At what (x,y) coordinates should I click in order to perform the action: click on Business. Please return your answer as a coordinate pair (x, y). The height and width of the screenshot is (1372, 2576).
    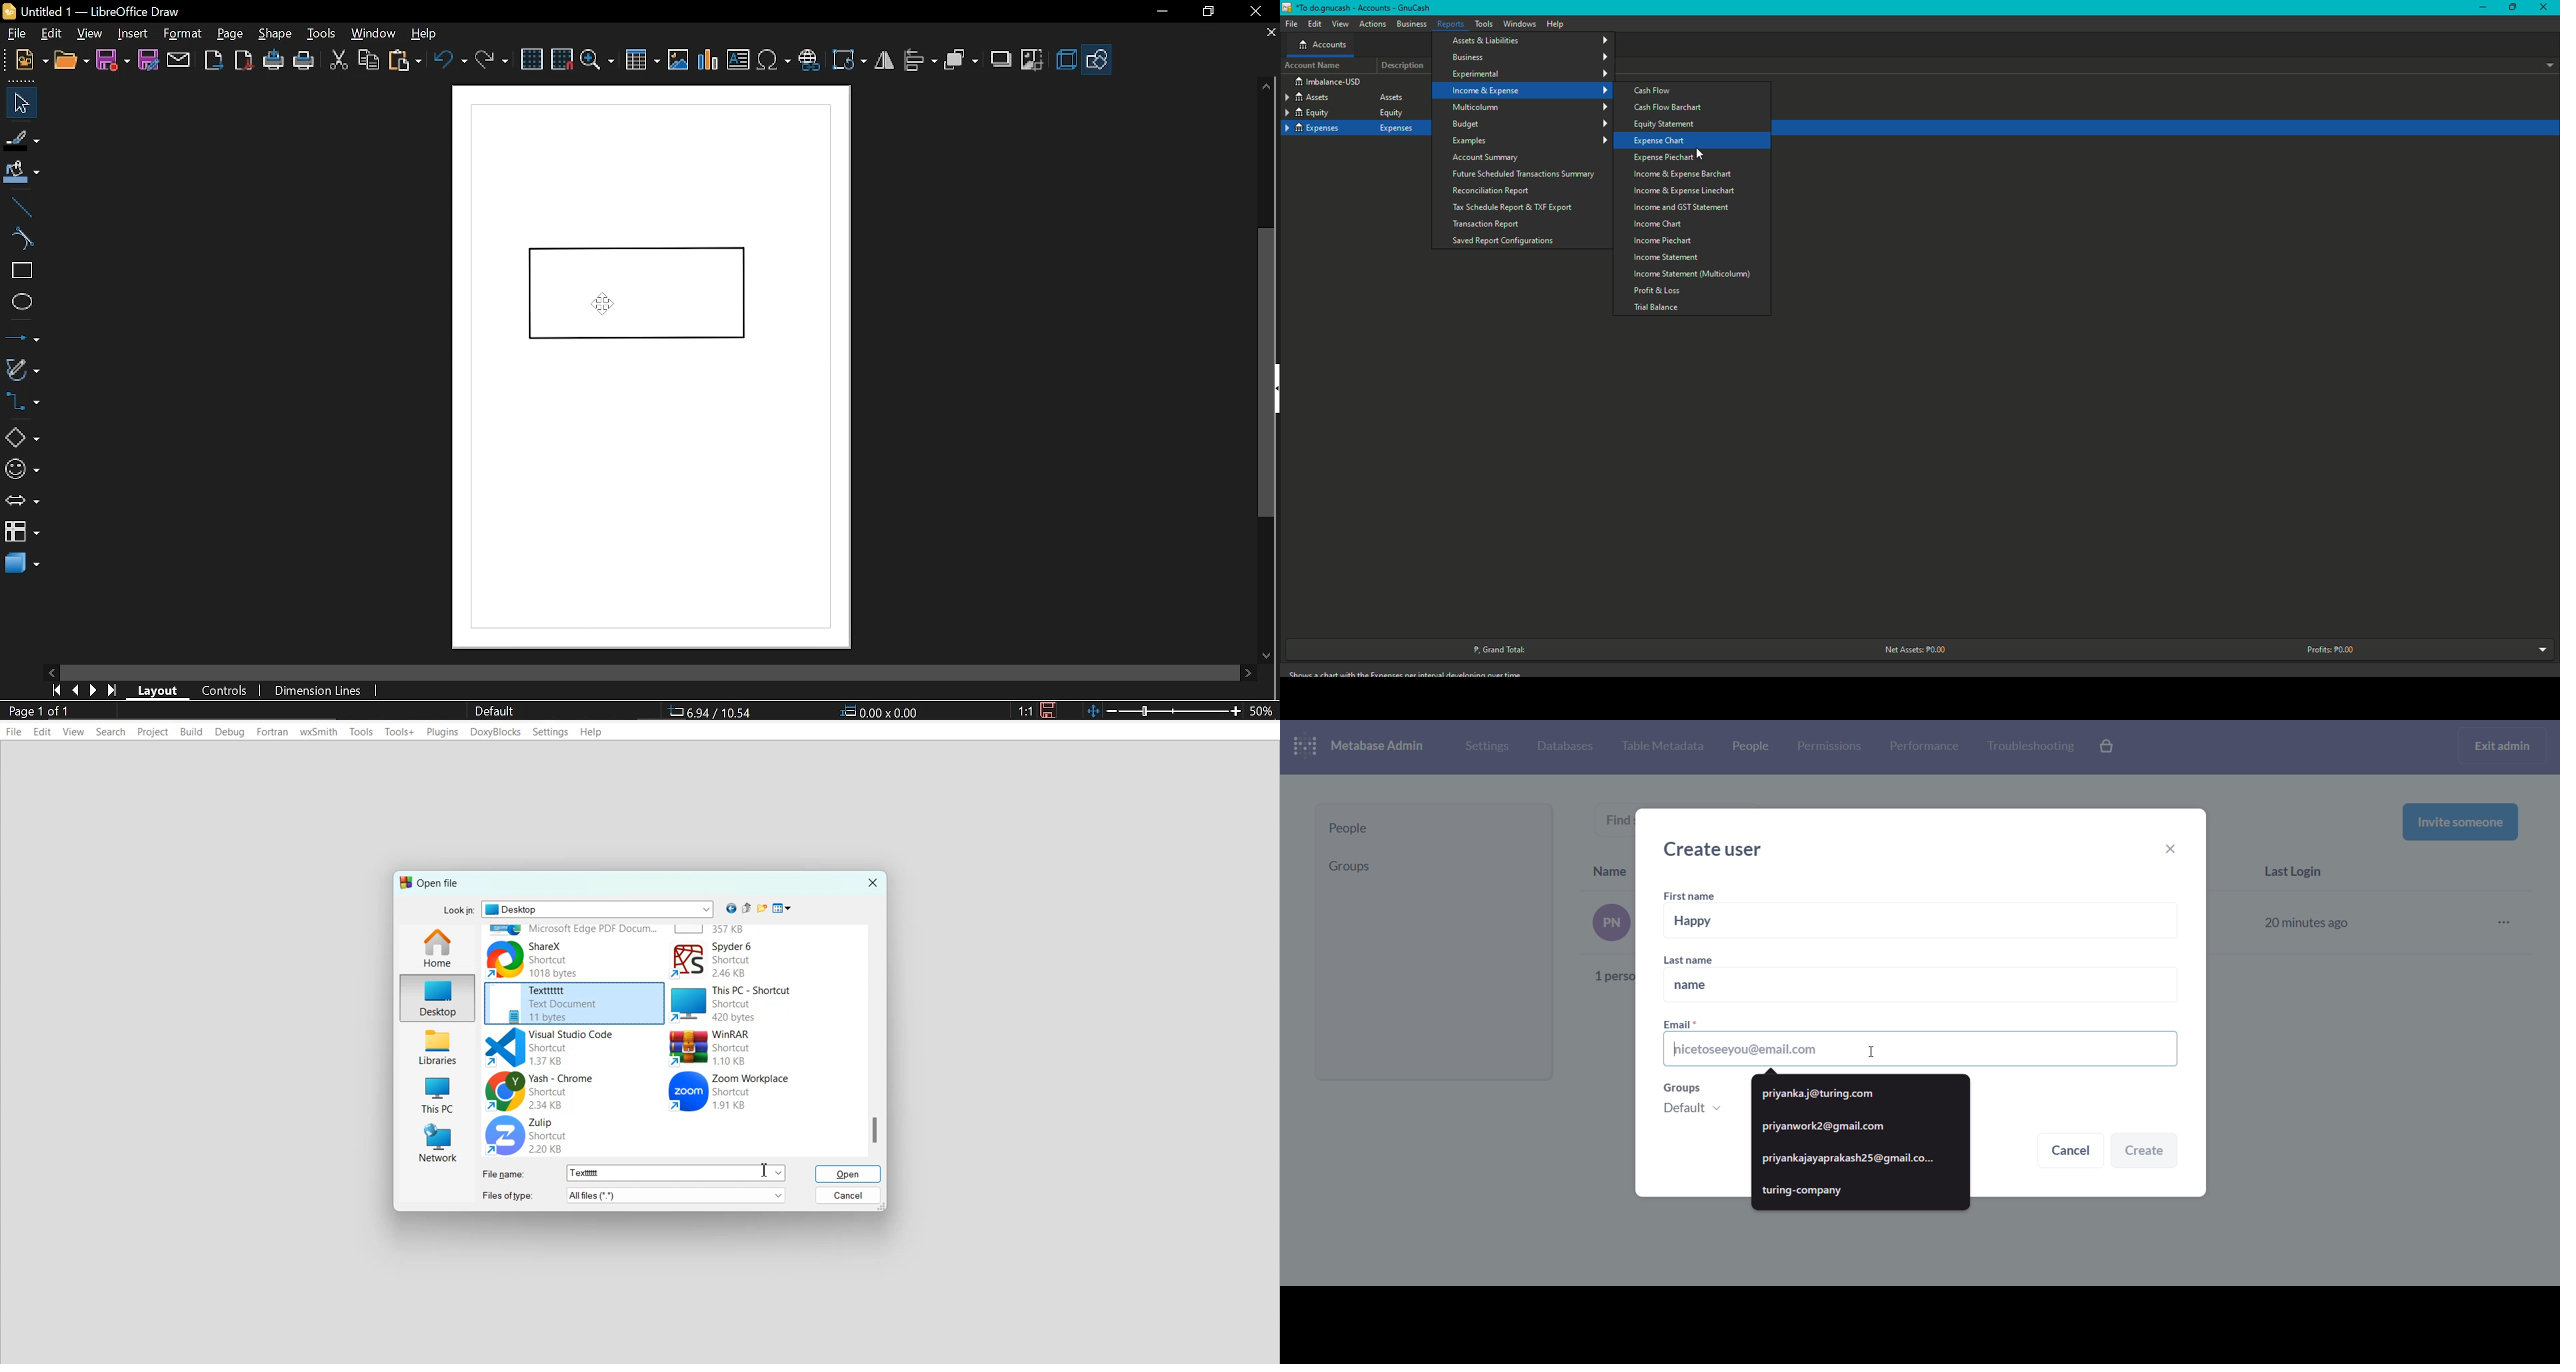
    Looking at the image, I should click on (1531, 57).